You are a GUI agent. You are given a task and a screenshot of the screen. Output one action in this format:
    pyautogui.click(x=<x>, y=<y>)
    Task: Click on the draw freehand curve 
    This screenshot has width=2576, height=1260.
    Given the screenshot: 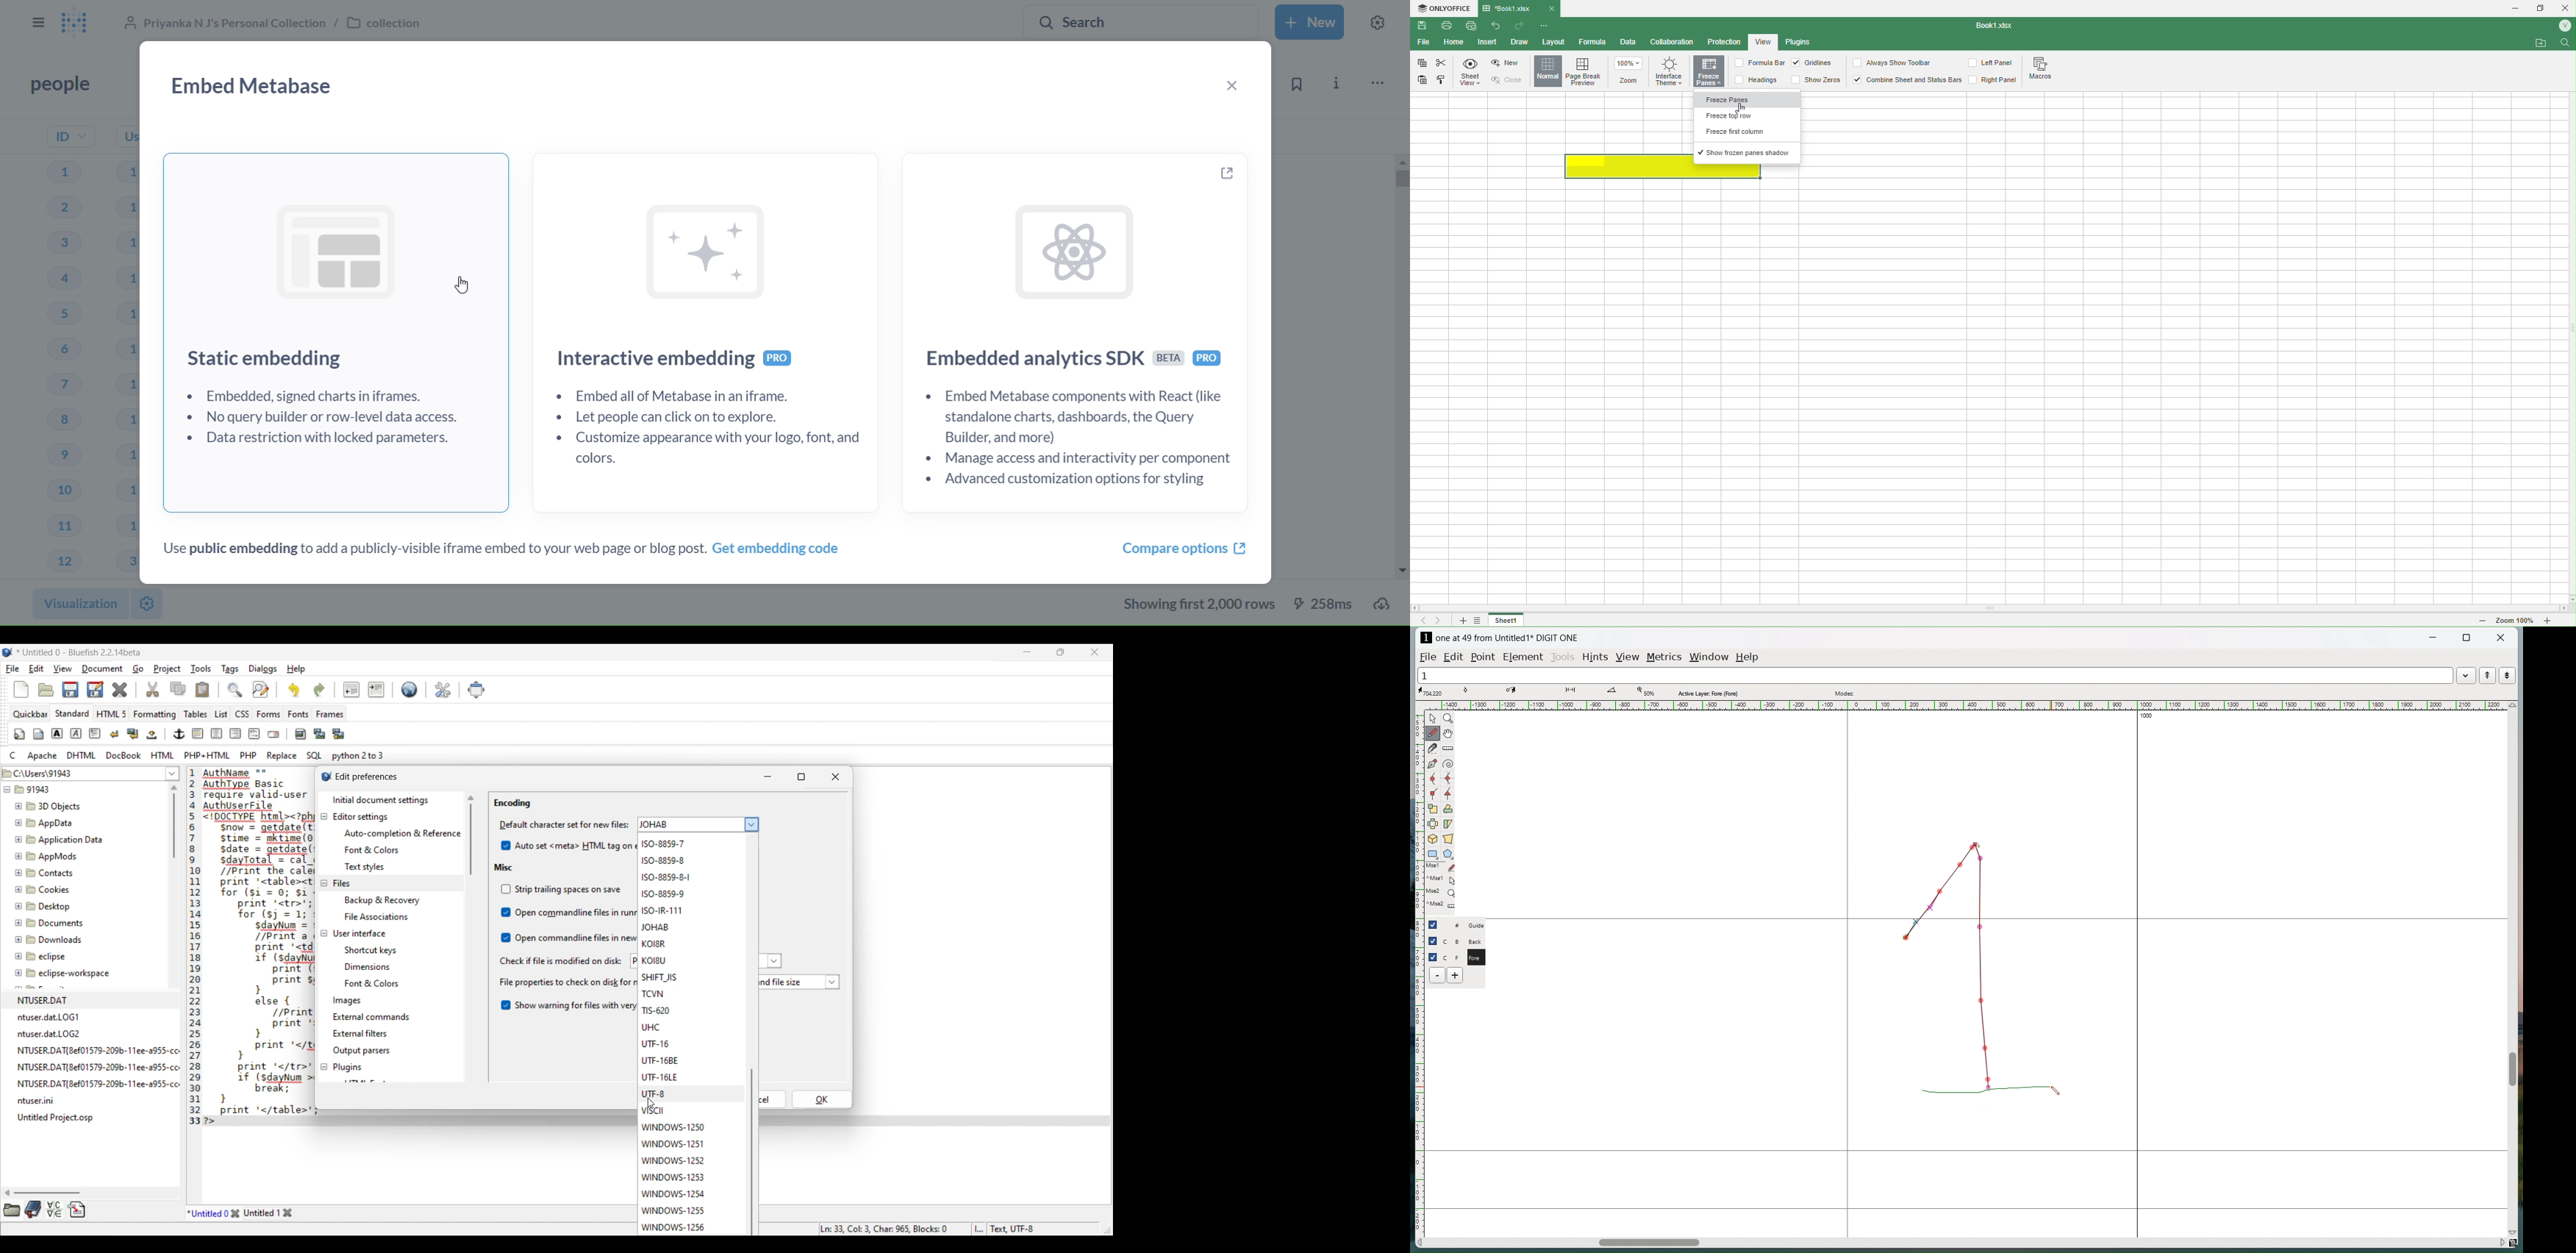 What is the action you would take?
    pyautogui.click(x=1434, y=733)
    